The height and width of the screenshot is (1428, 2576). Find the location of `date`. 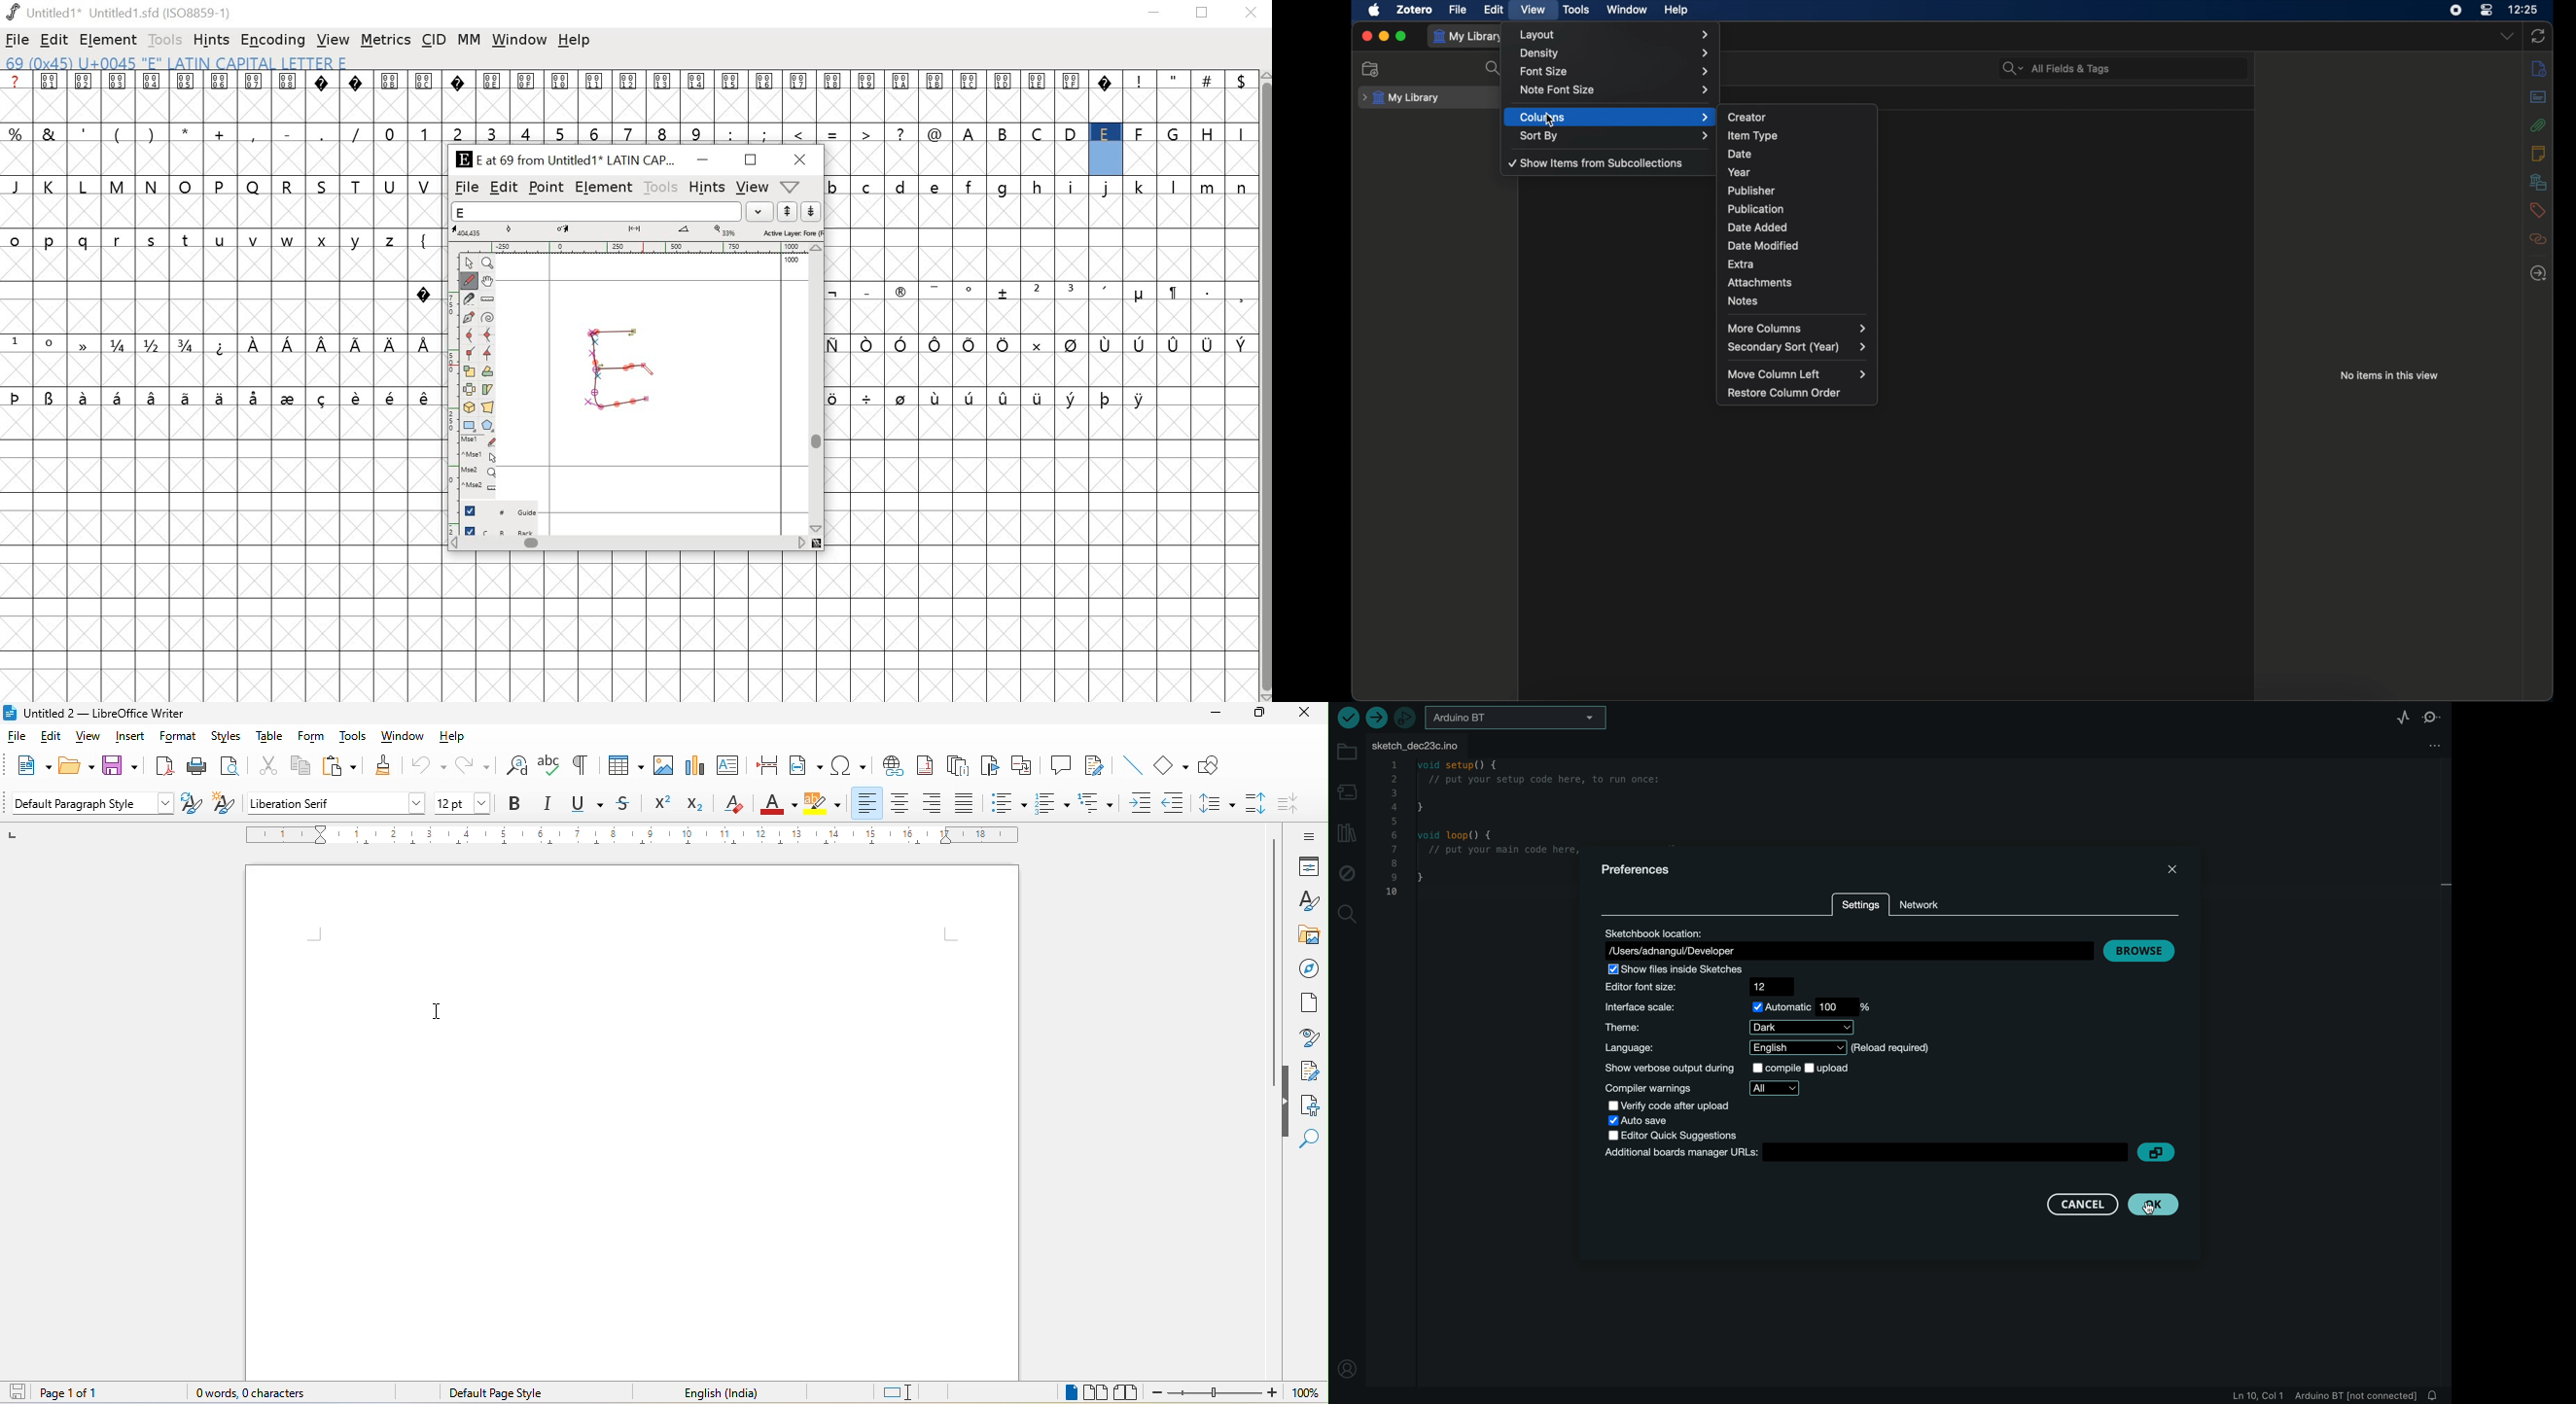

date is located at coordinates (1739, 154).